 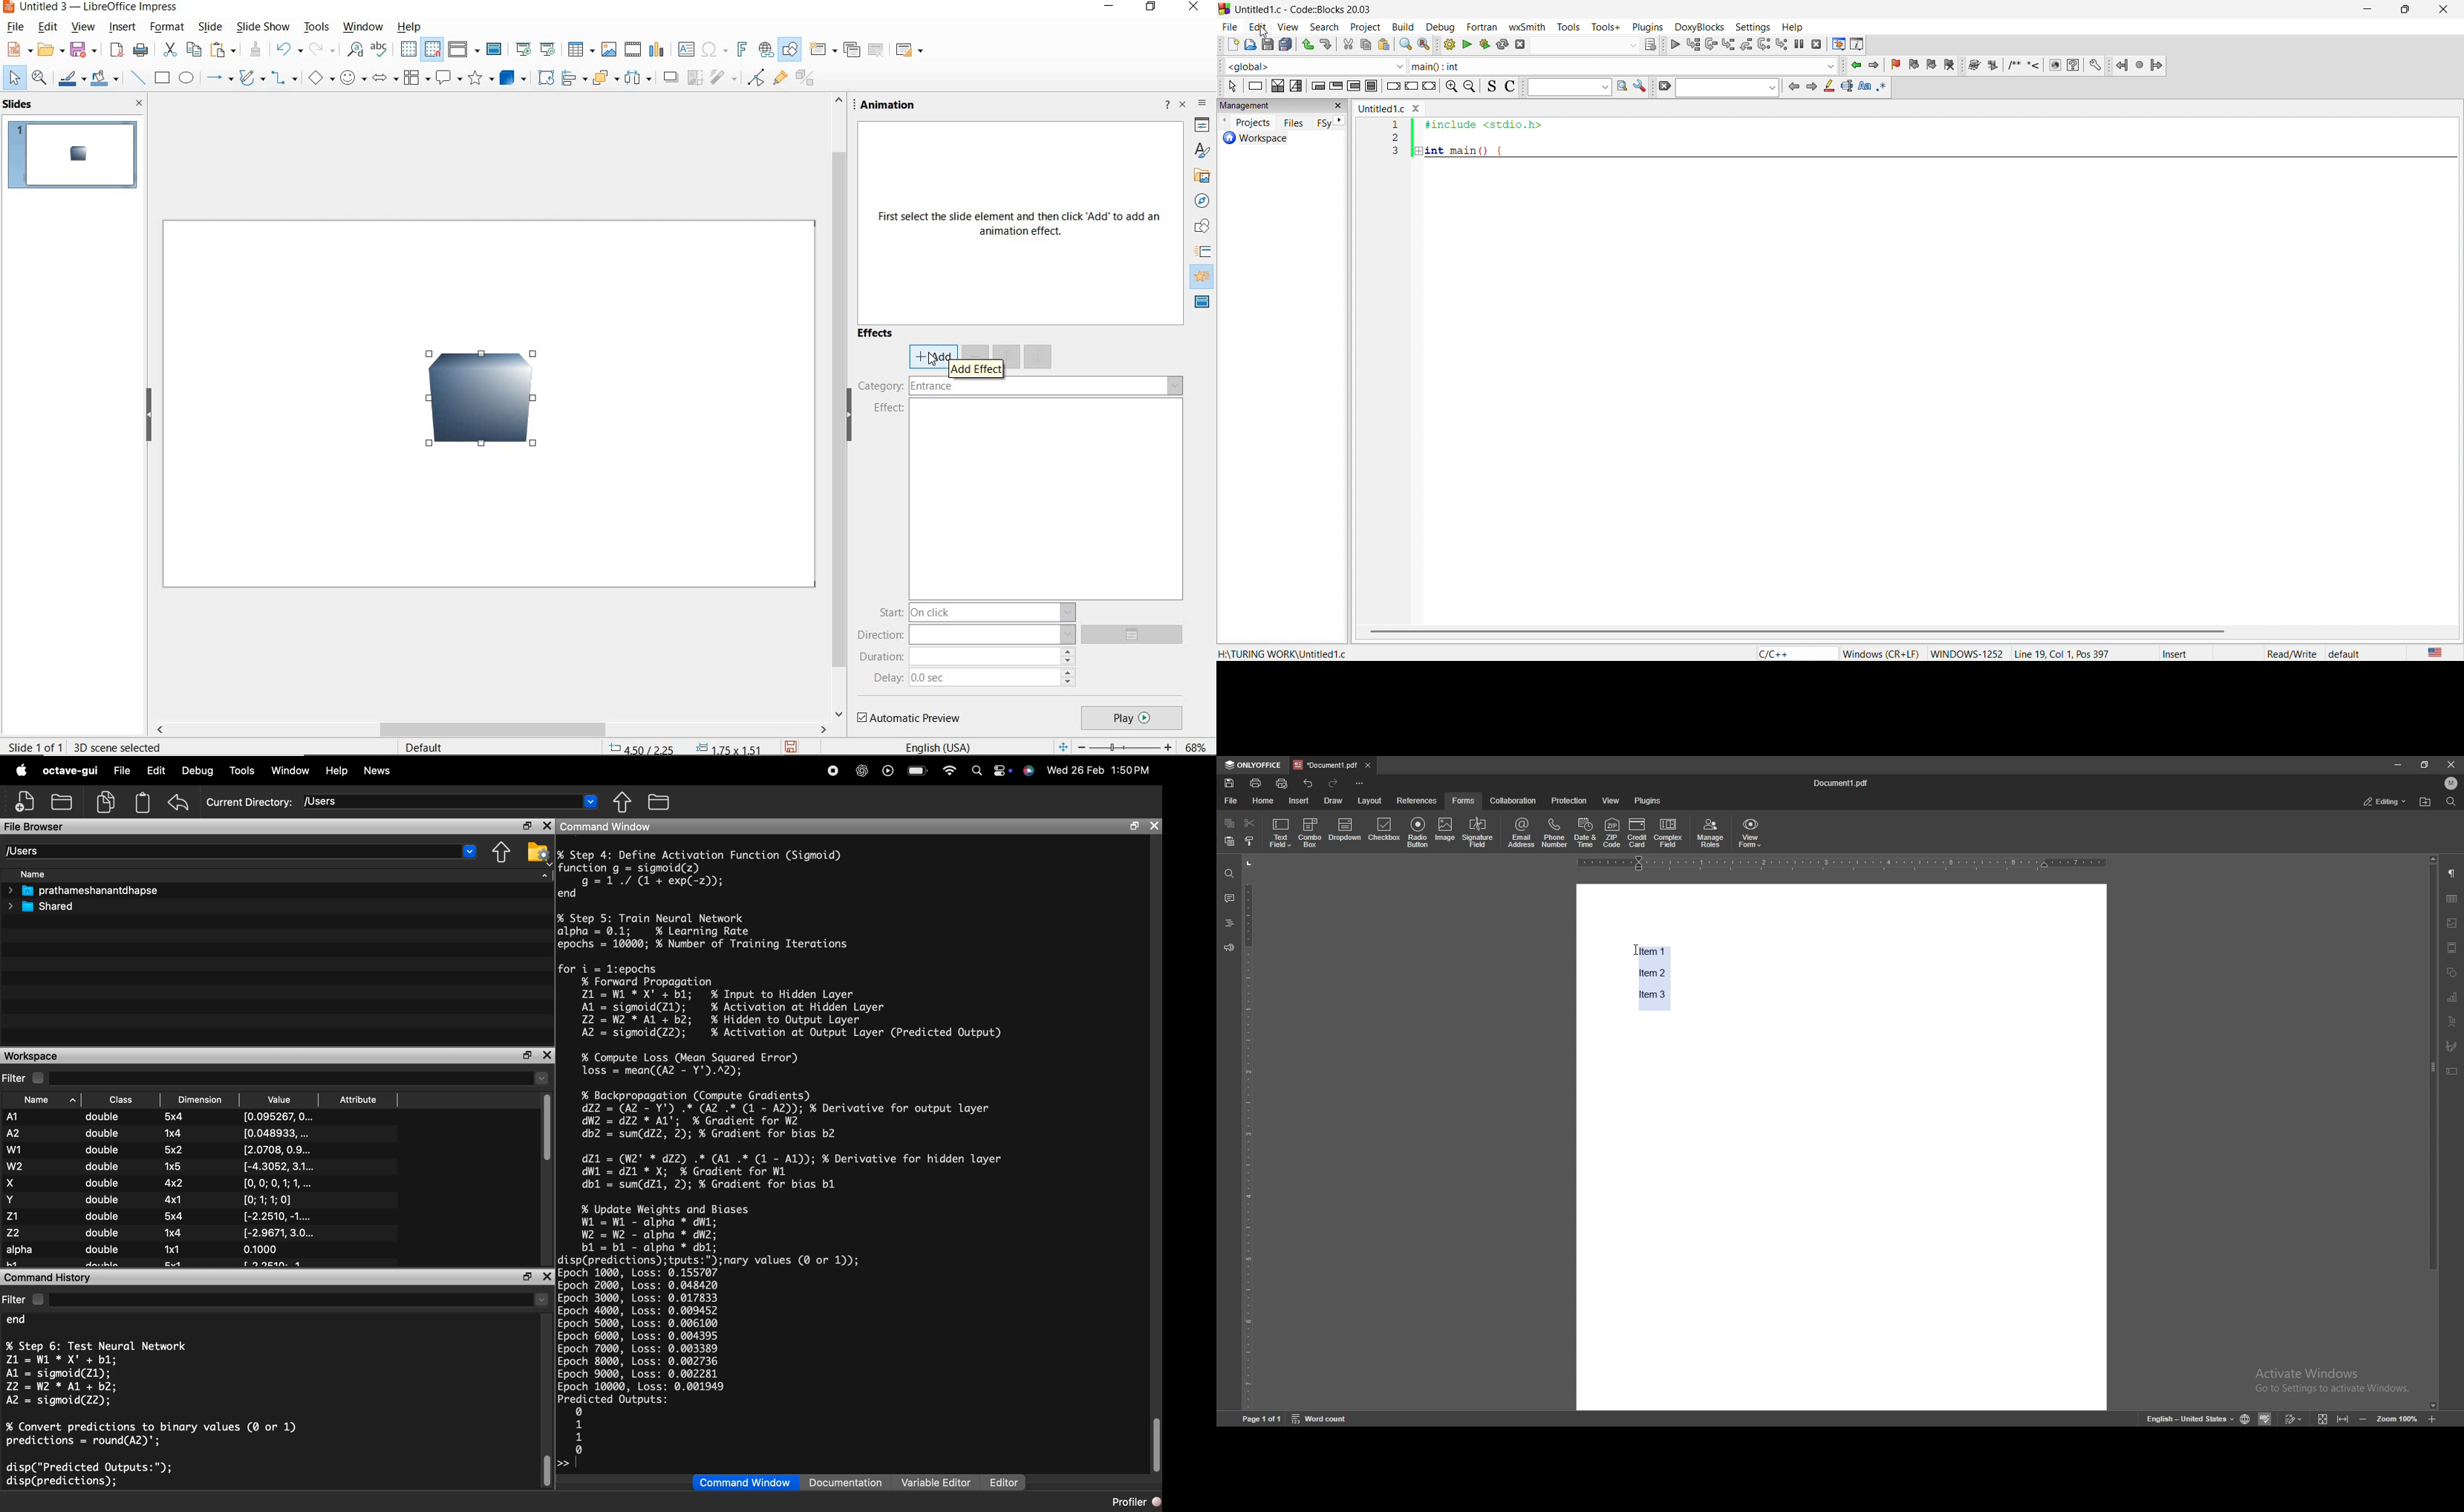 What do you see at coordinates (976, 368) in the screenshot?
I see `Add Effect` at bounding box center [976, 368].